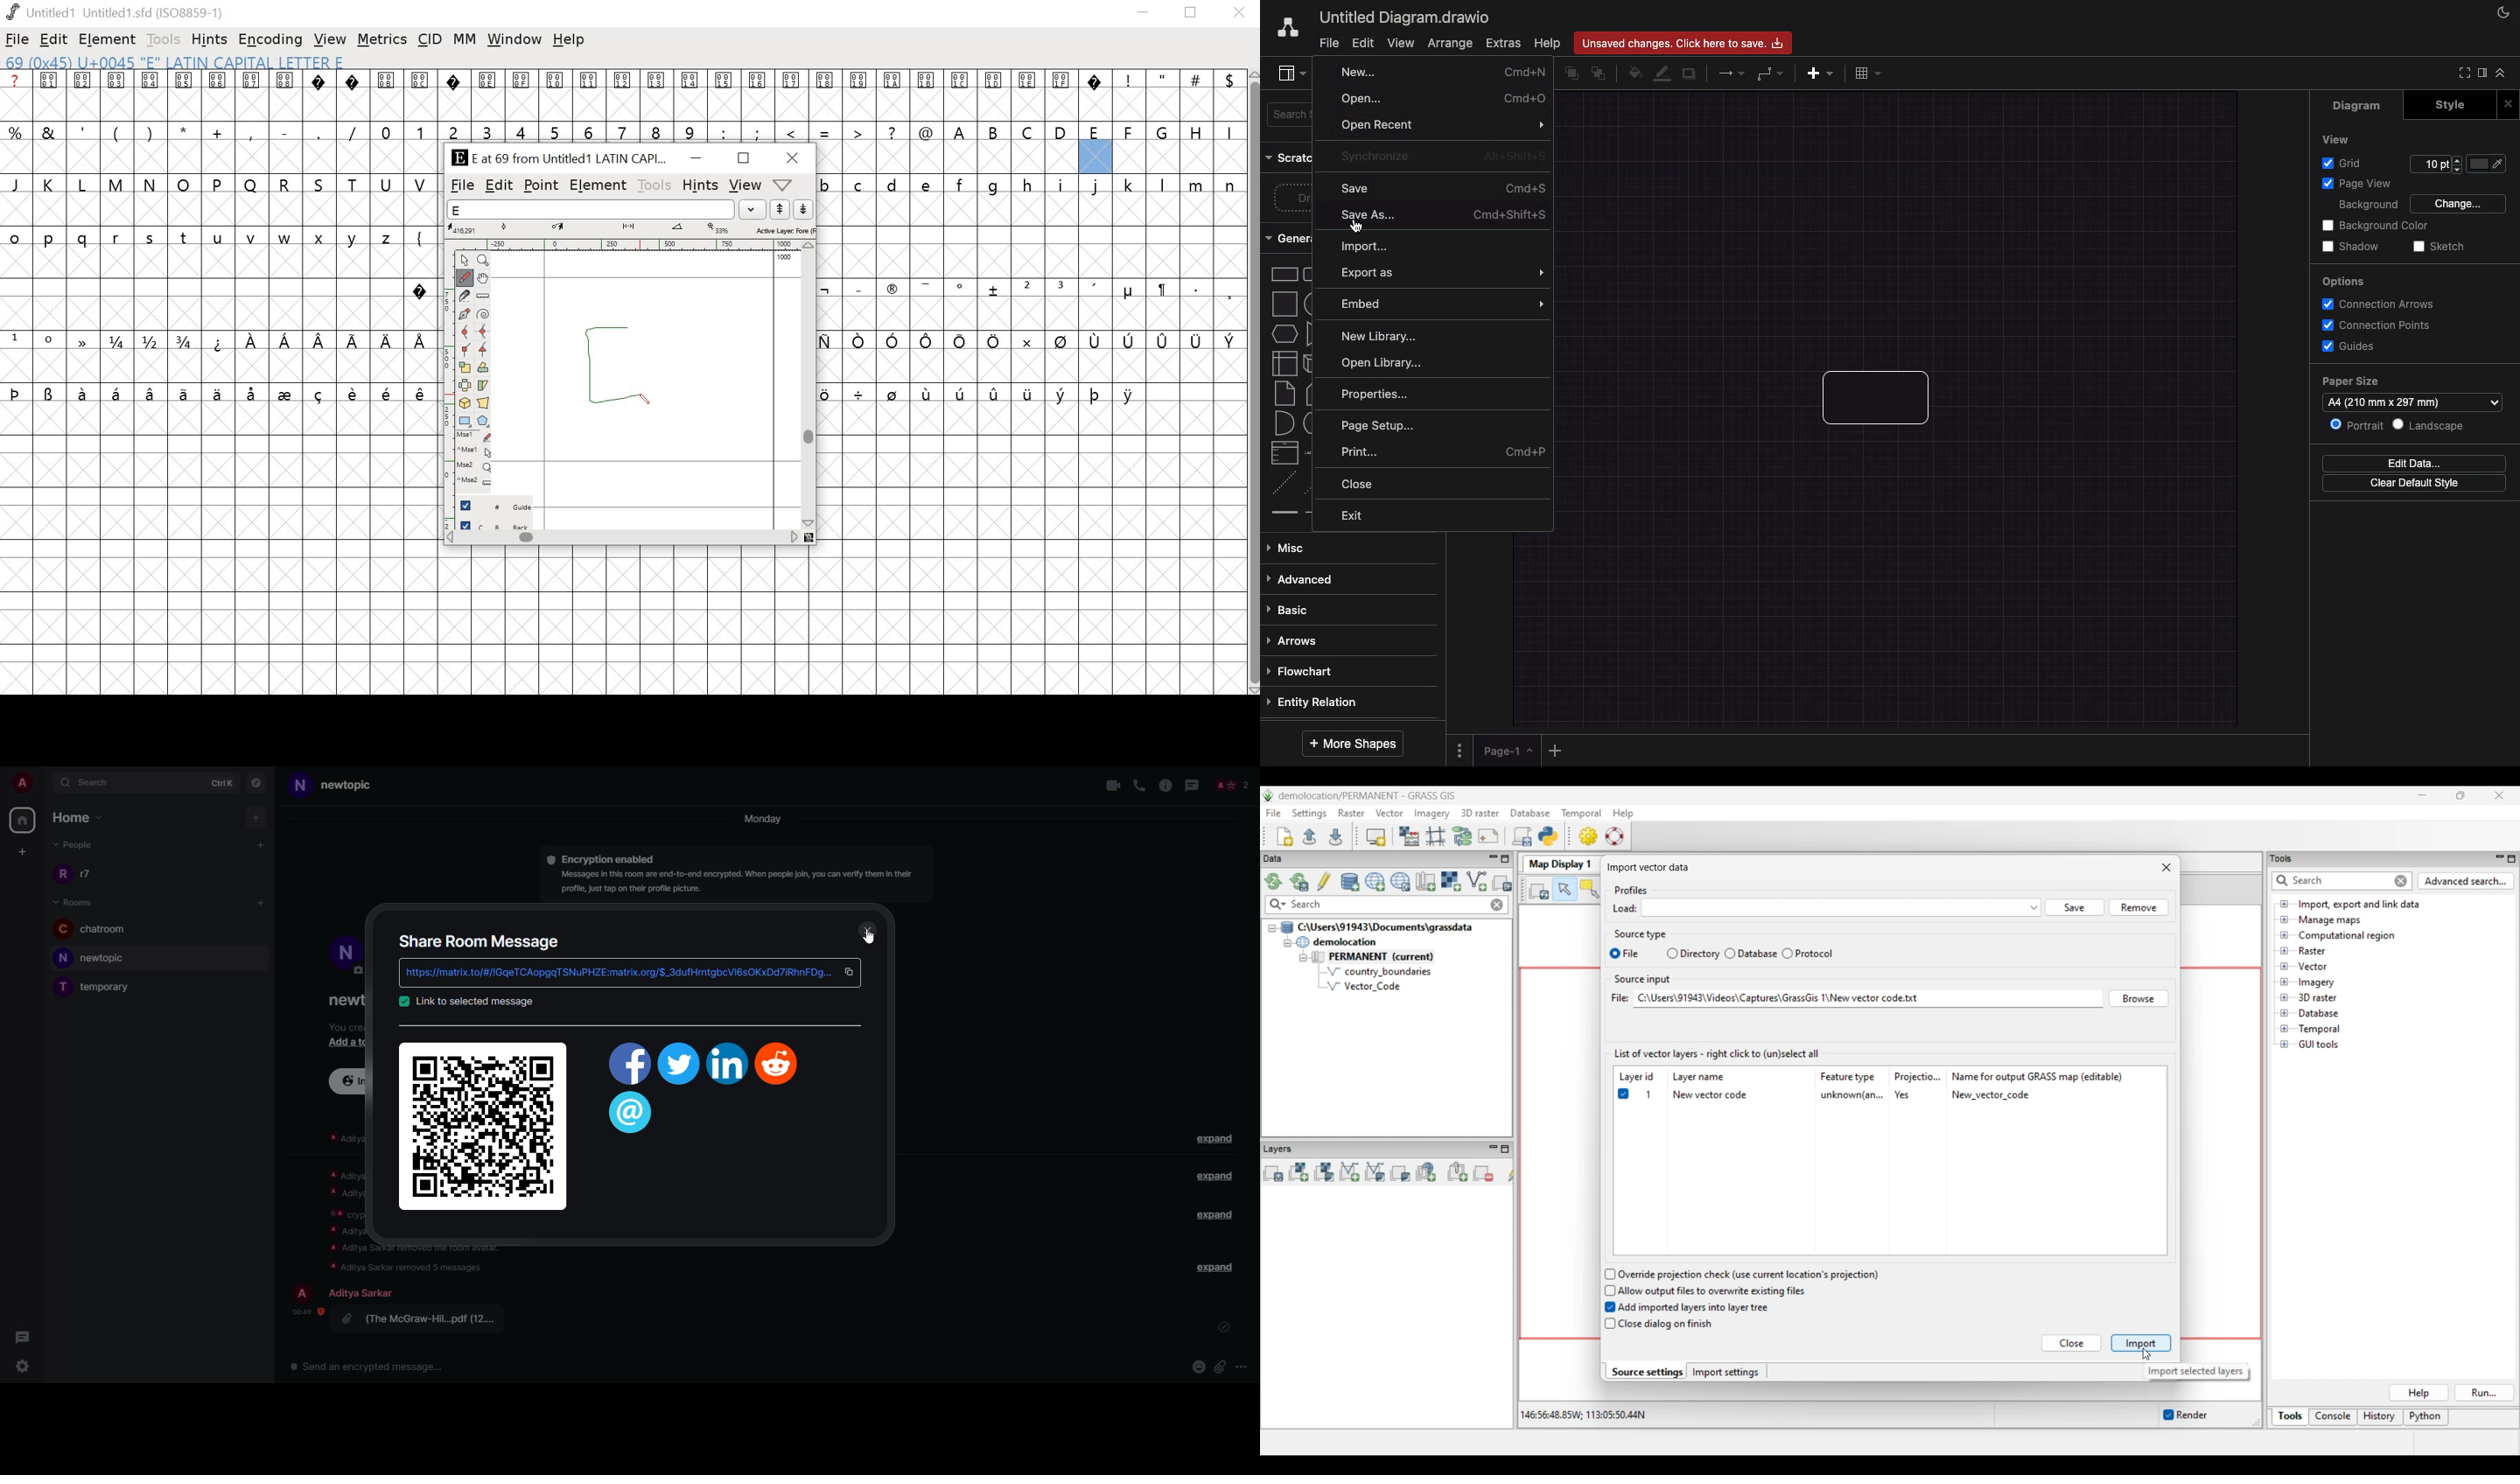  I want to click on New, so click(1442, 75).